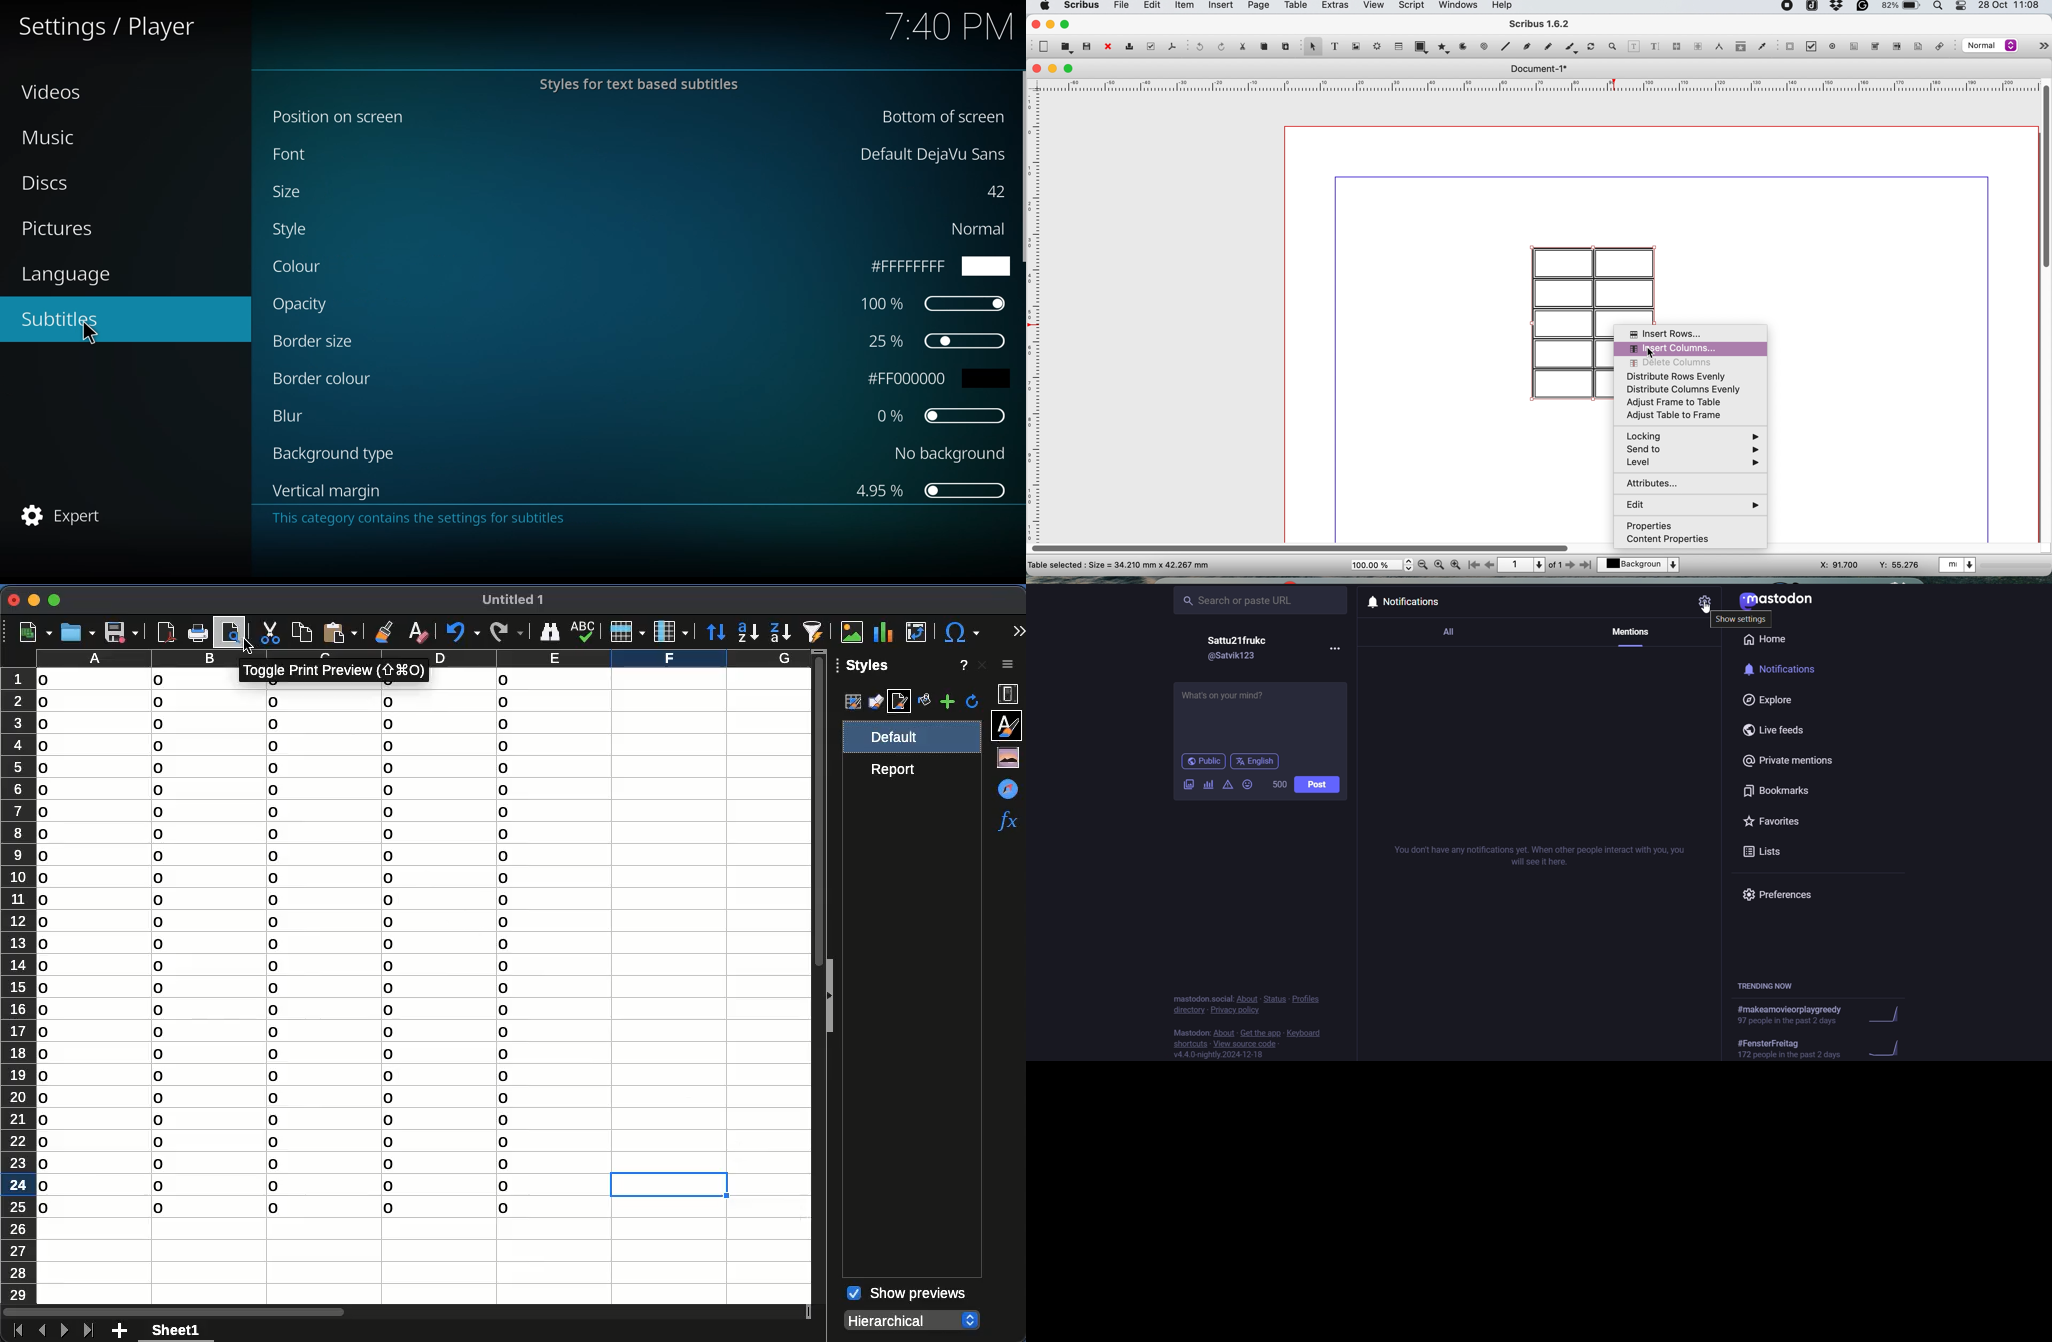  I want to click on maximise, so click(1067, 24).